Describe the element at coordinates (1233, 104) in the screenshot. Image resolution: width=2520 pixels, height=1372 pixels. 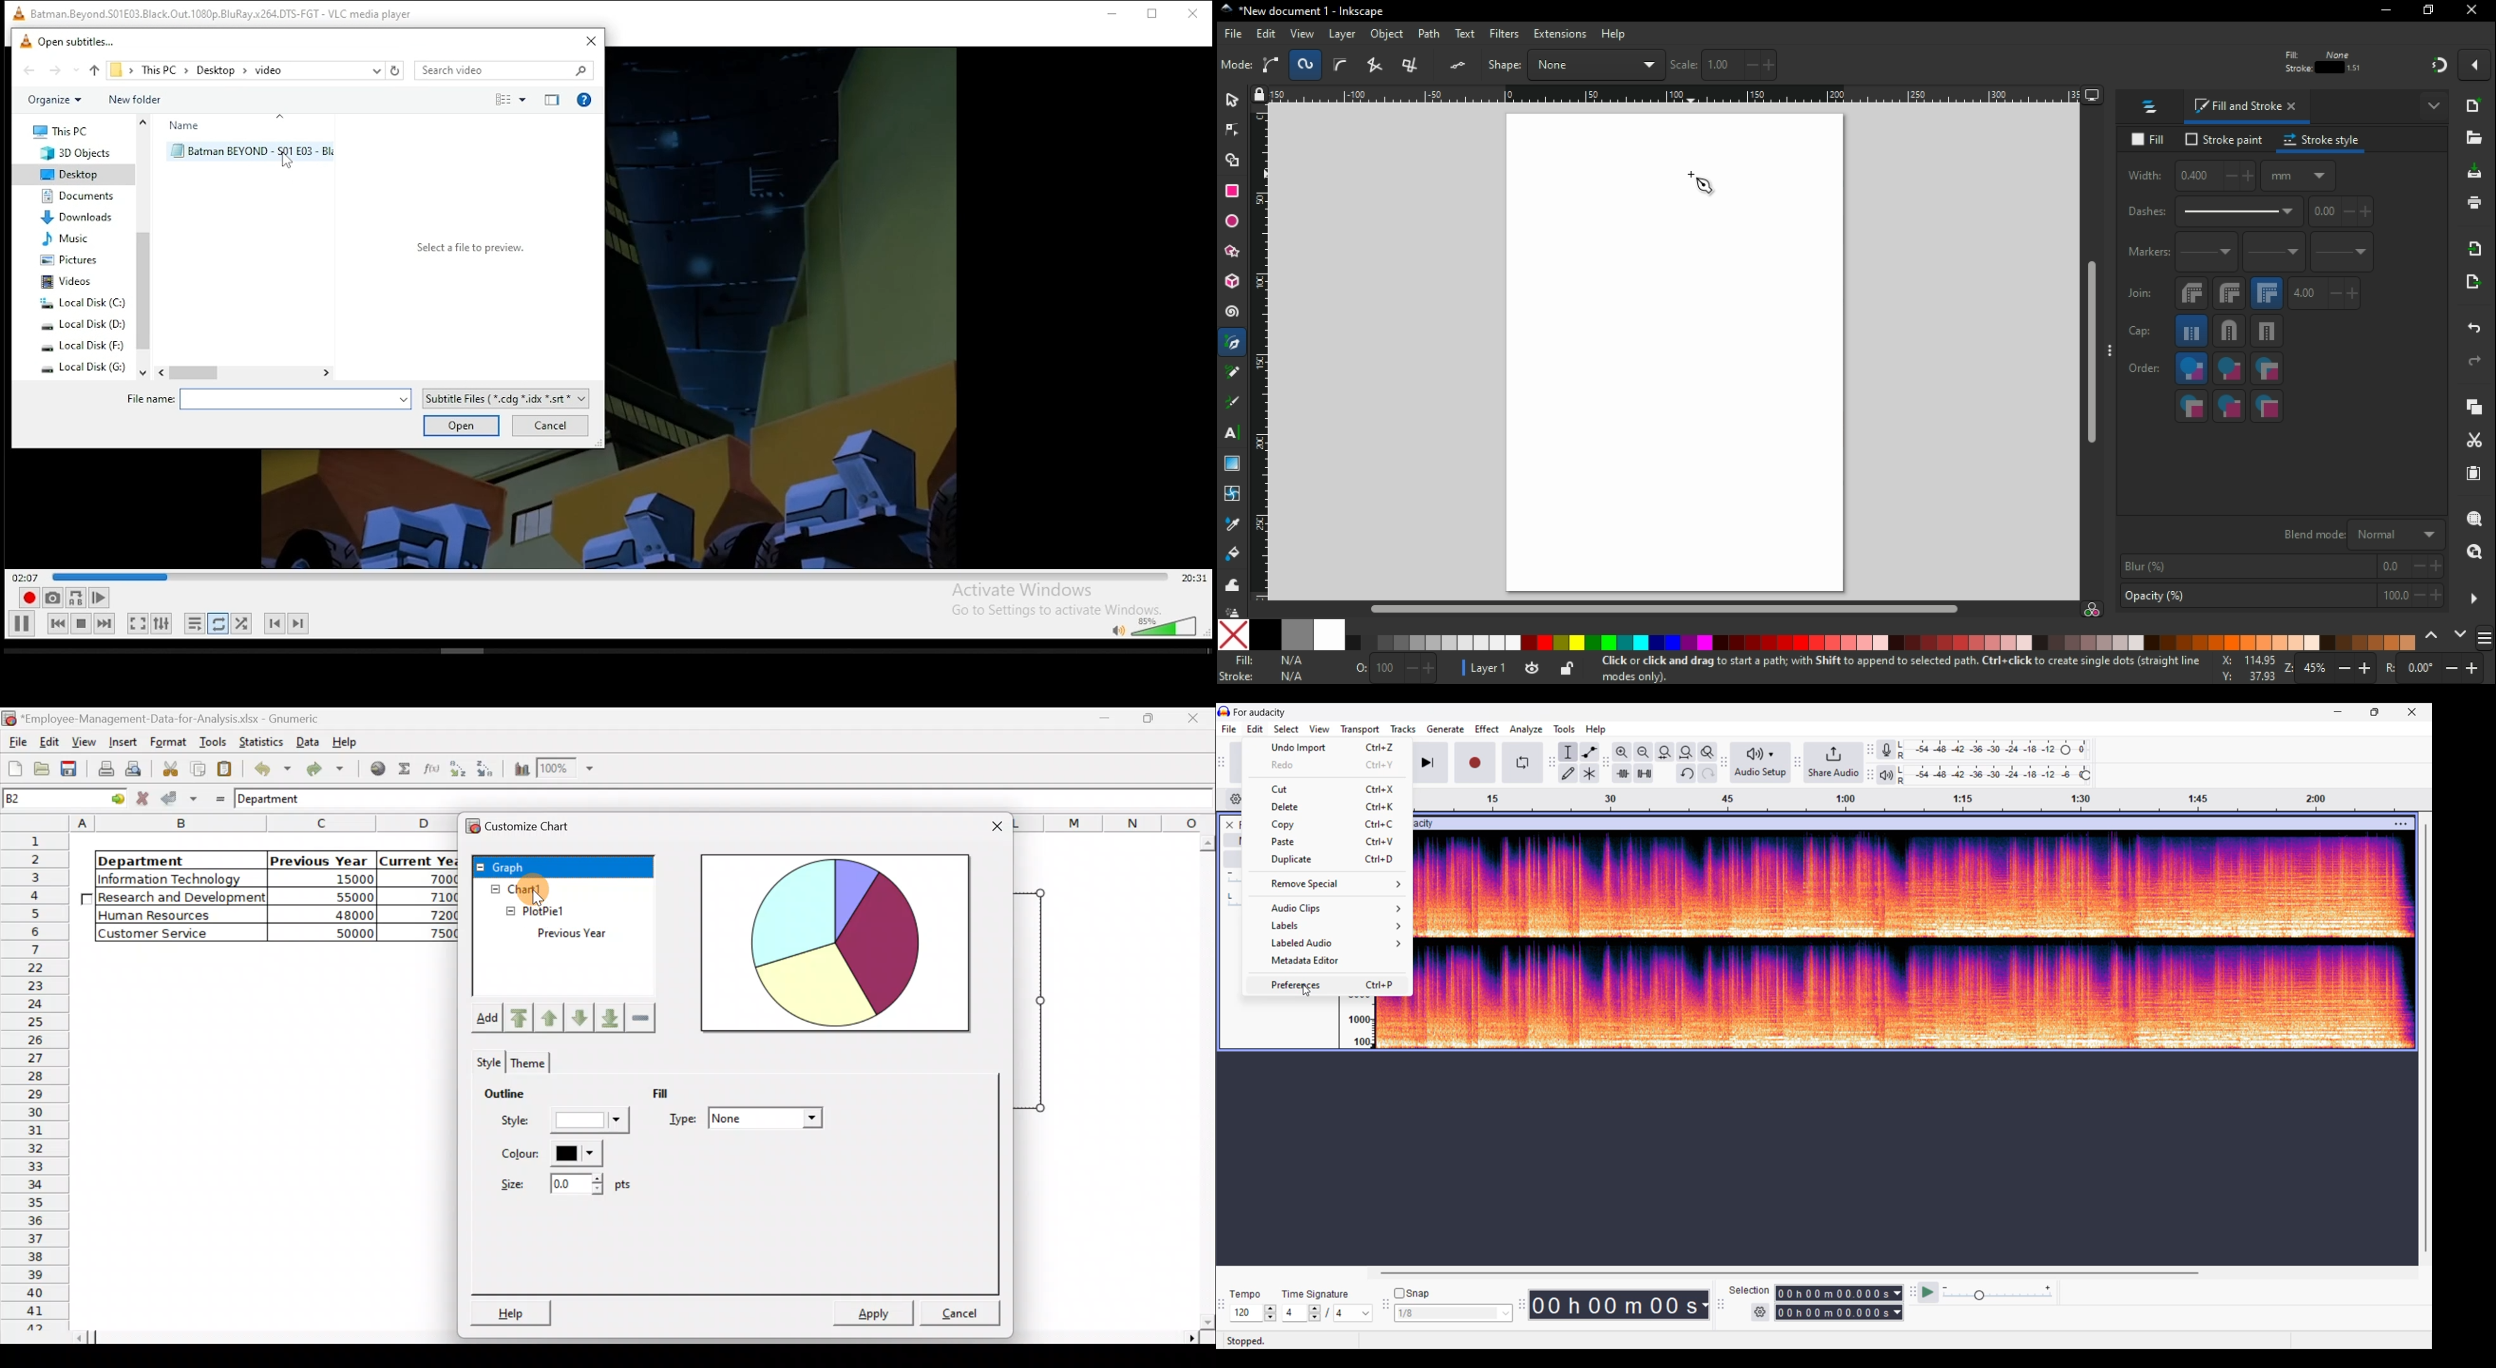
I see `selector tool` at that location.